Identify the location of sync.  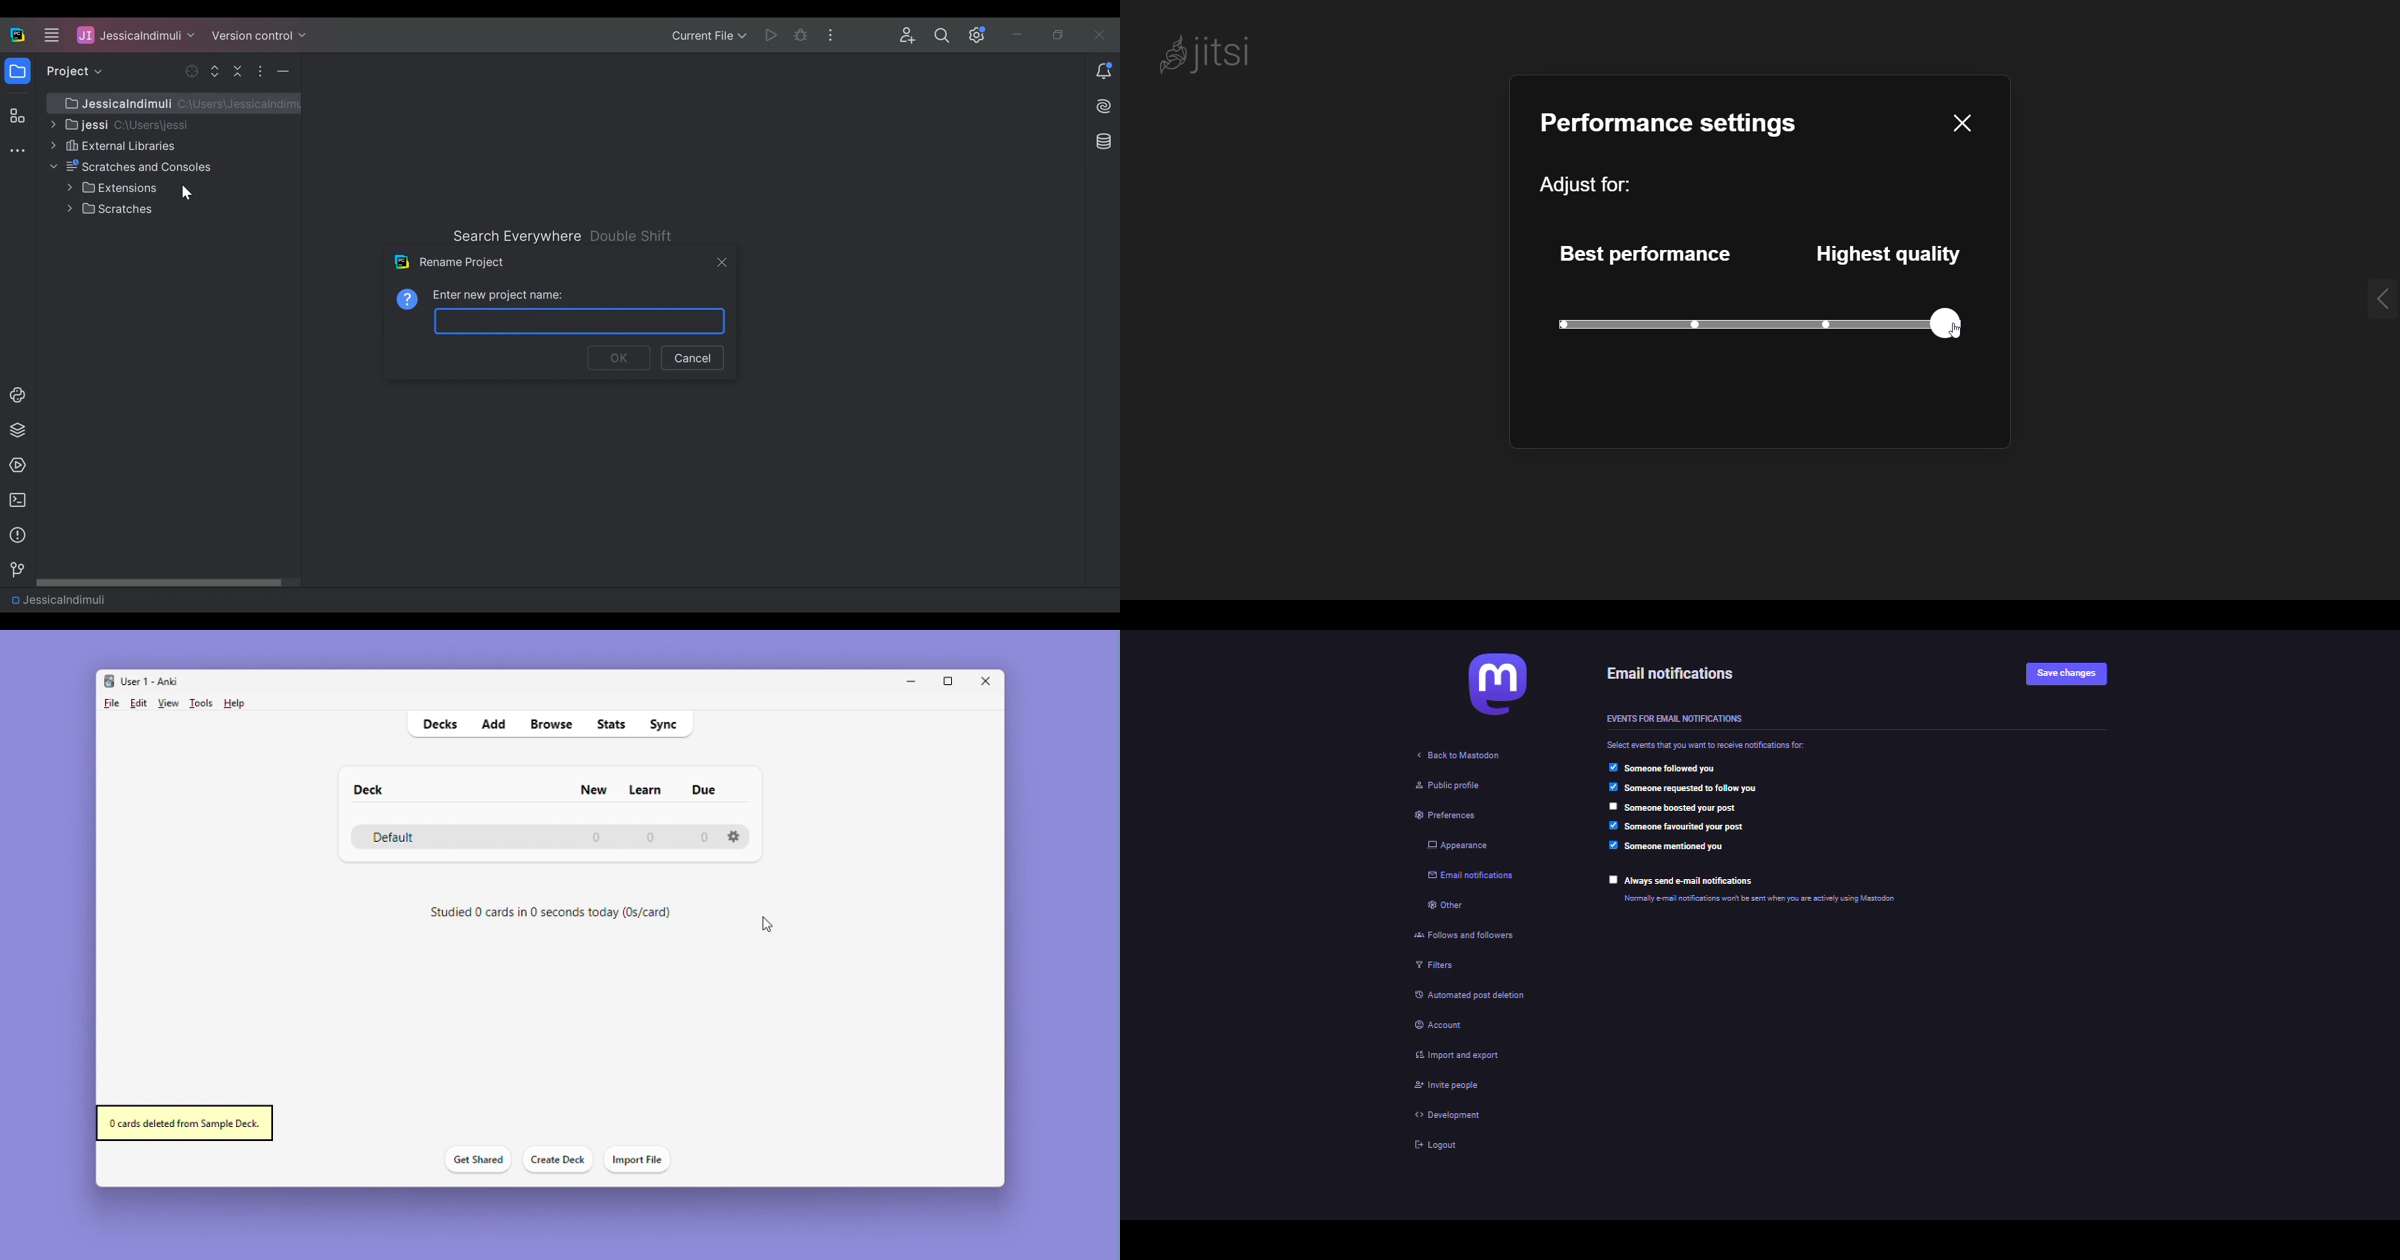
(665, 724).